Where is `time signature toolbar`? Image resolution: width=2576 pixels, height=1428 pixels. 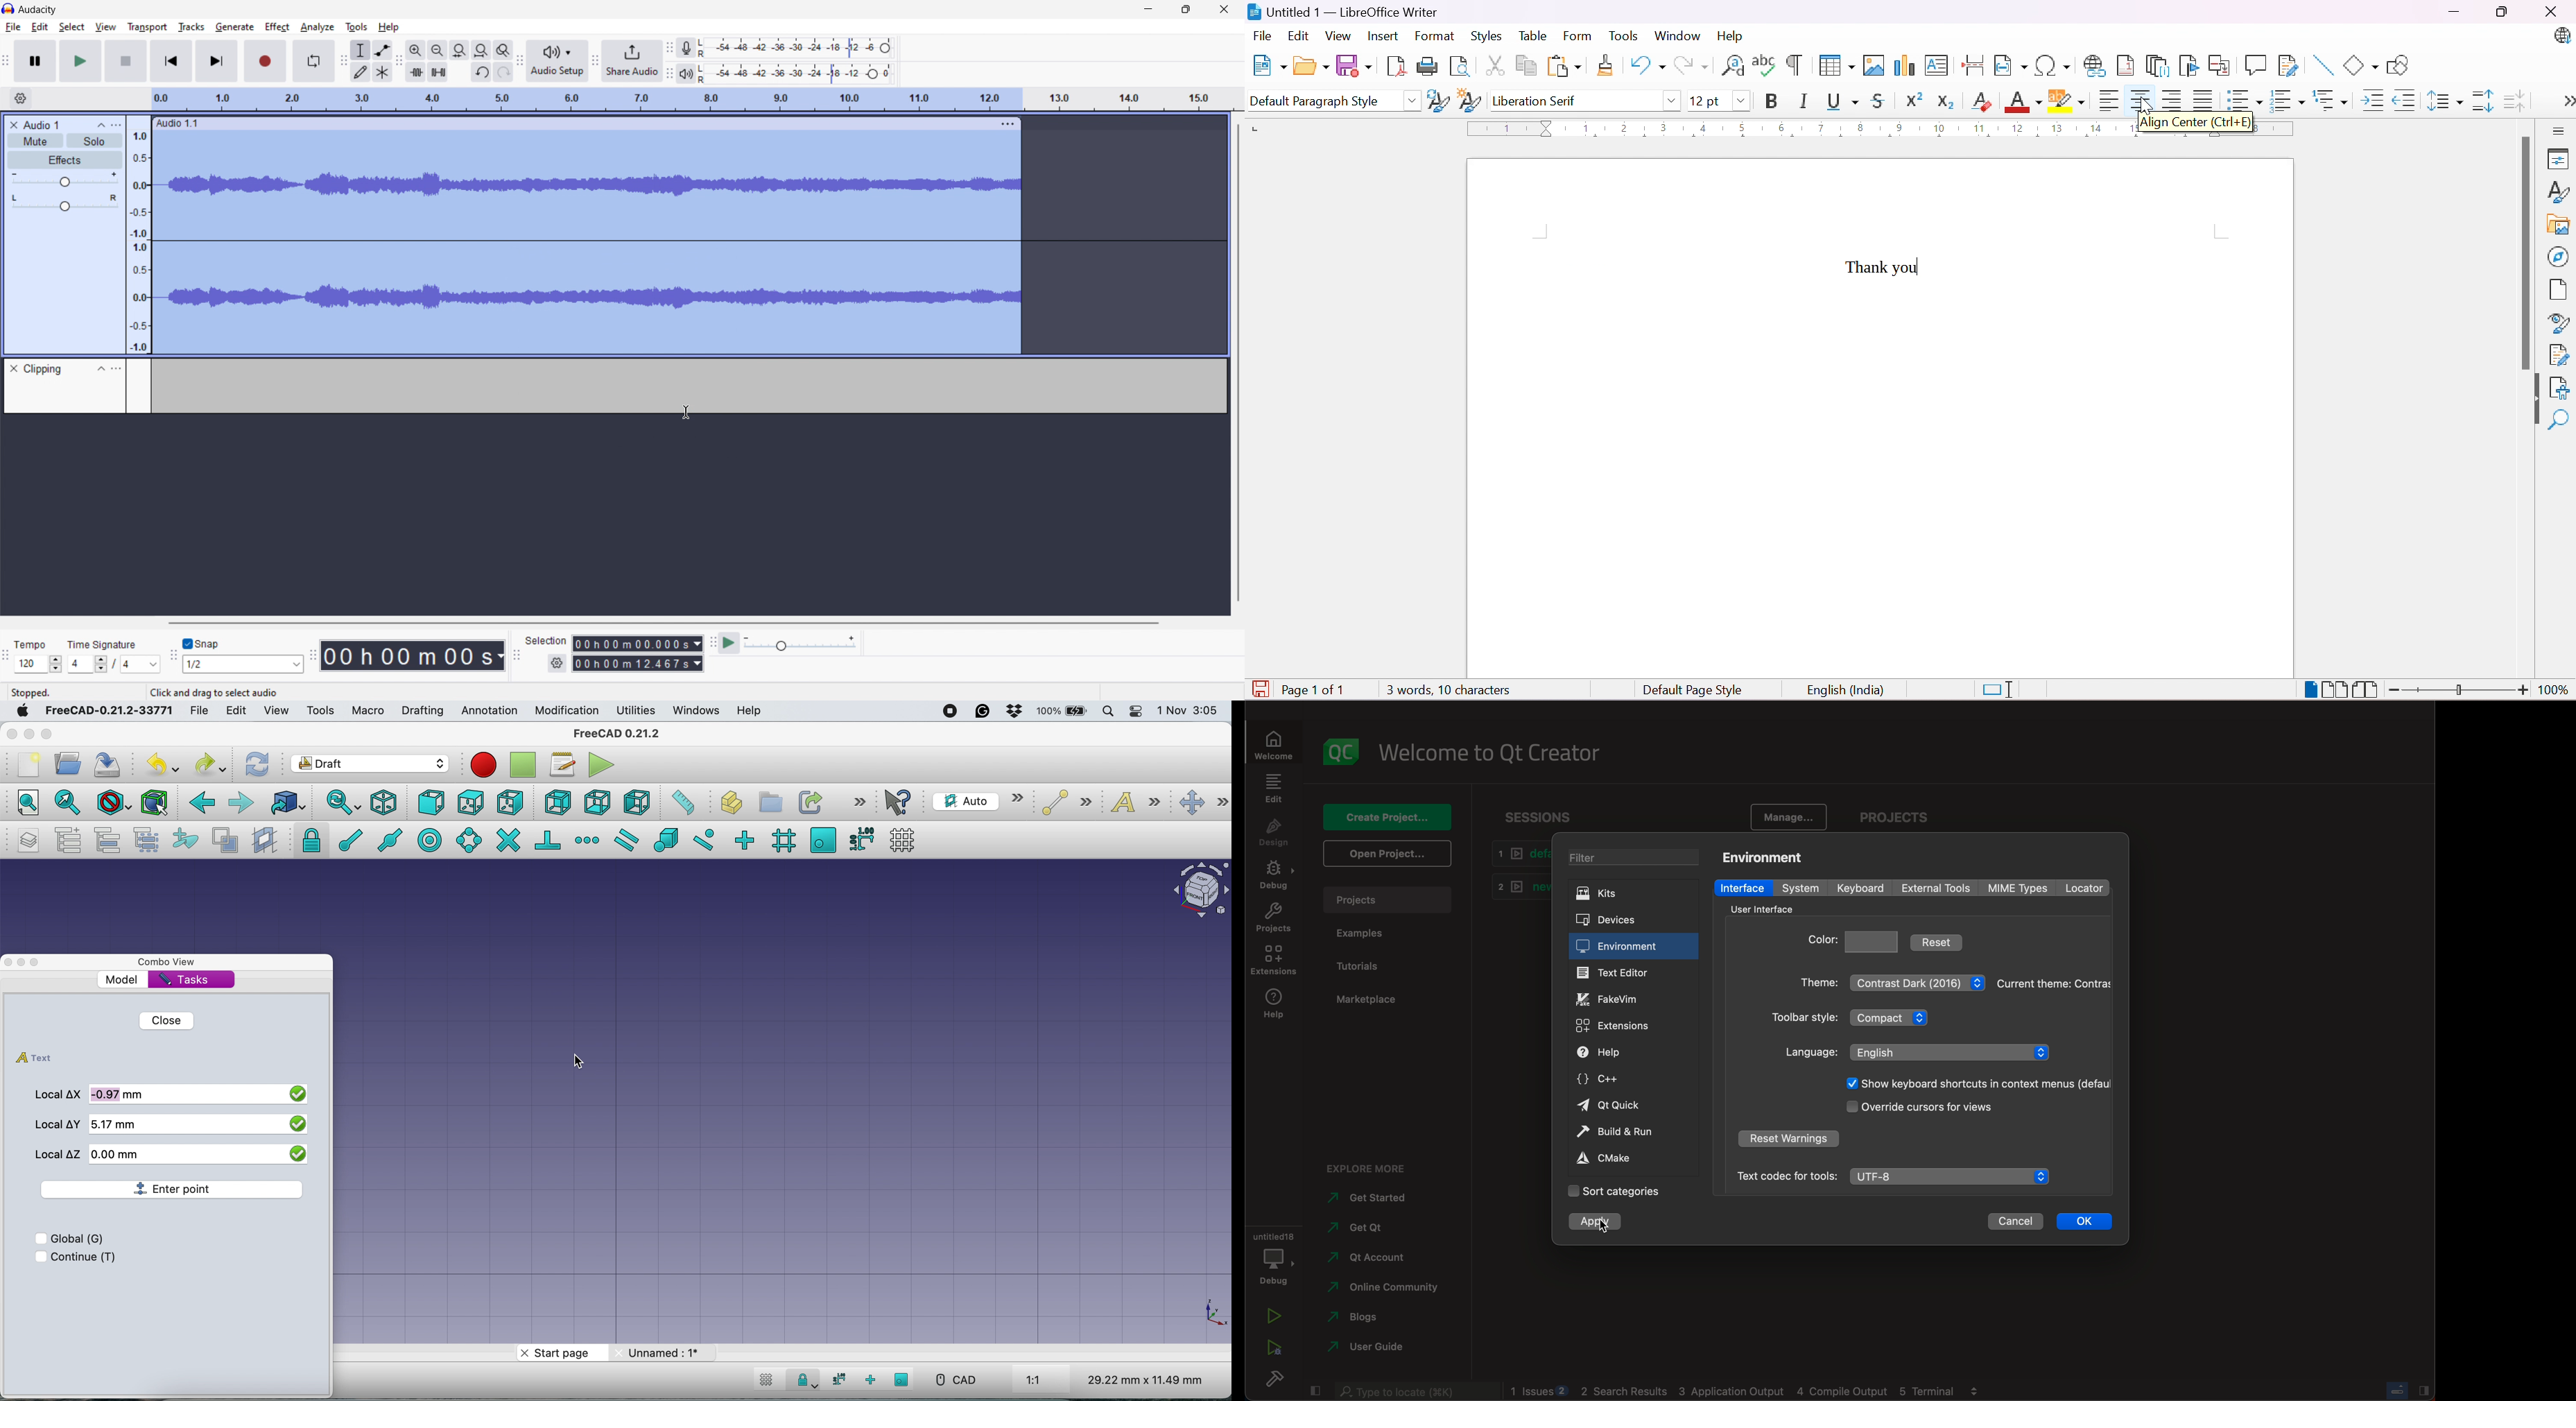
time signature toolbar is located at coordinates (8, 654).